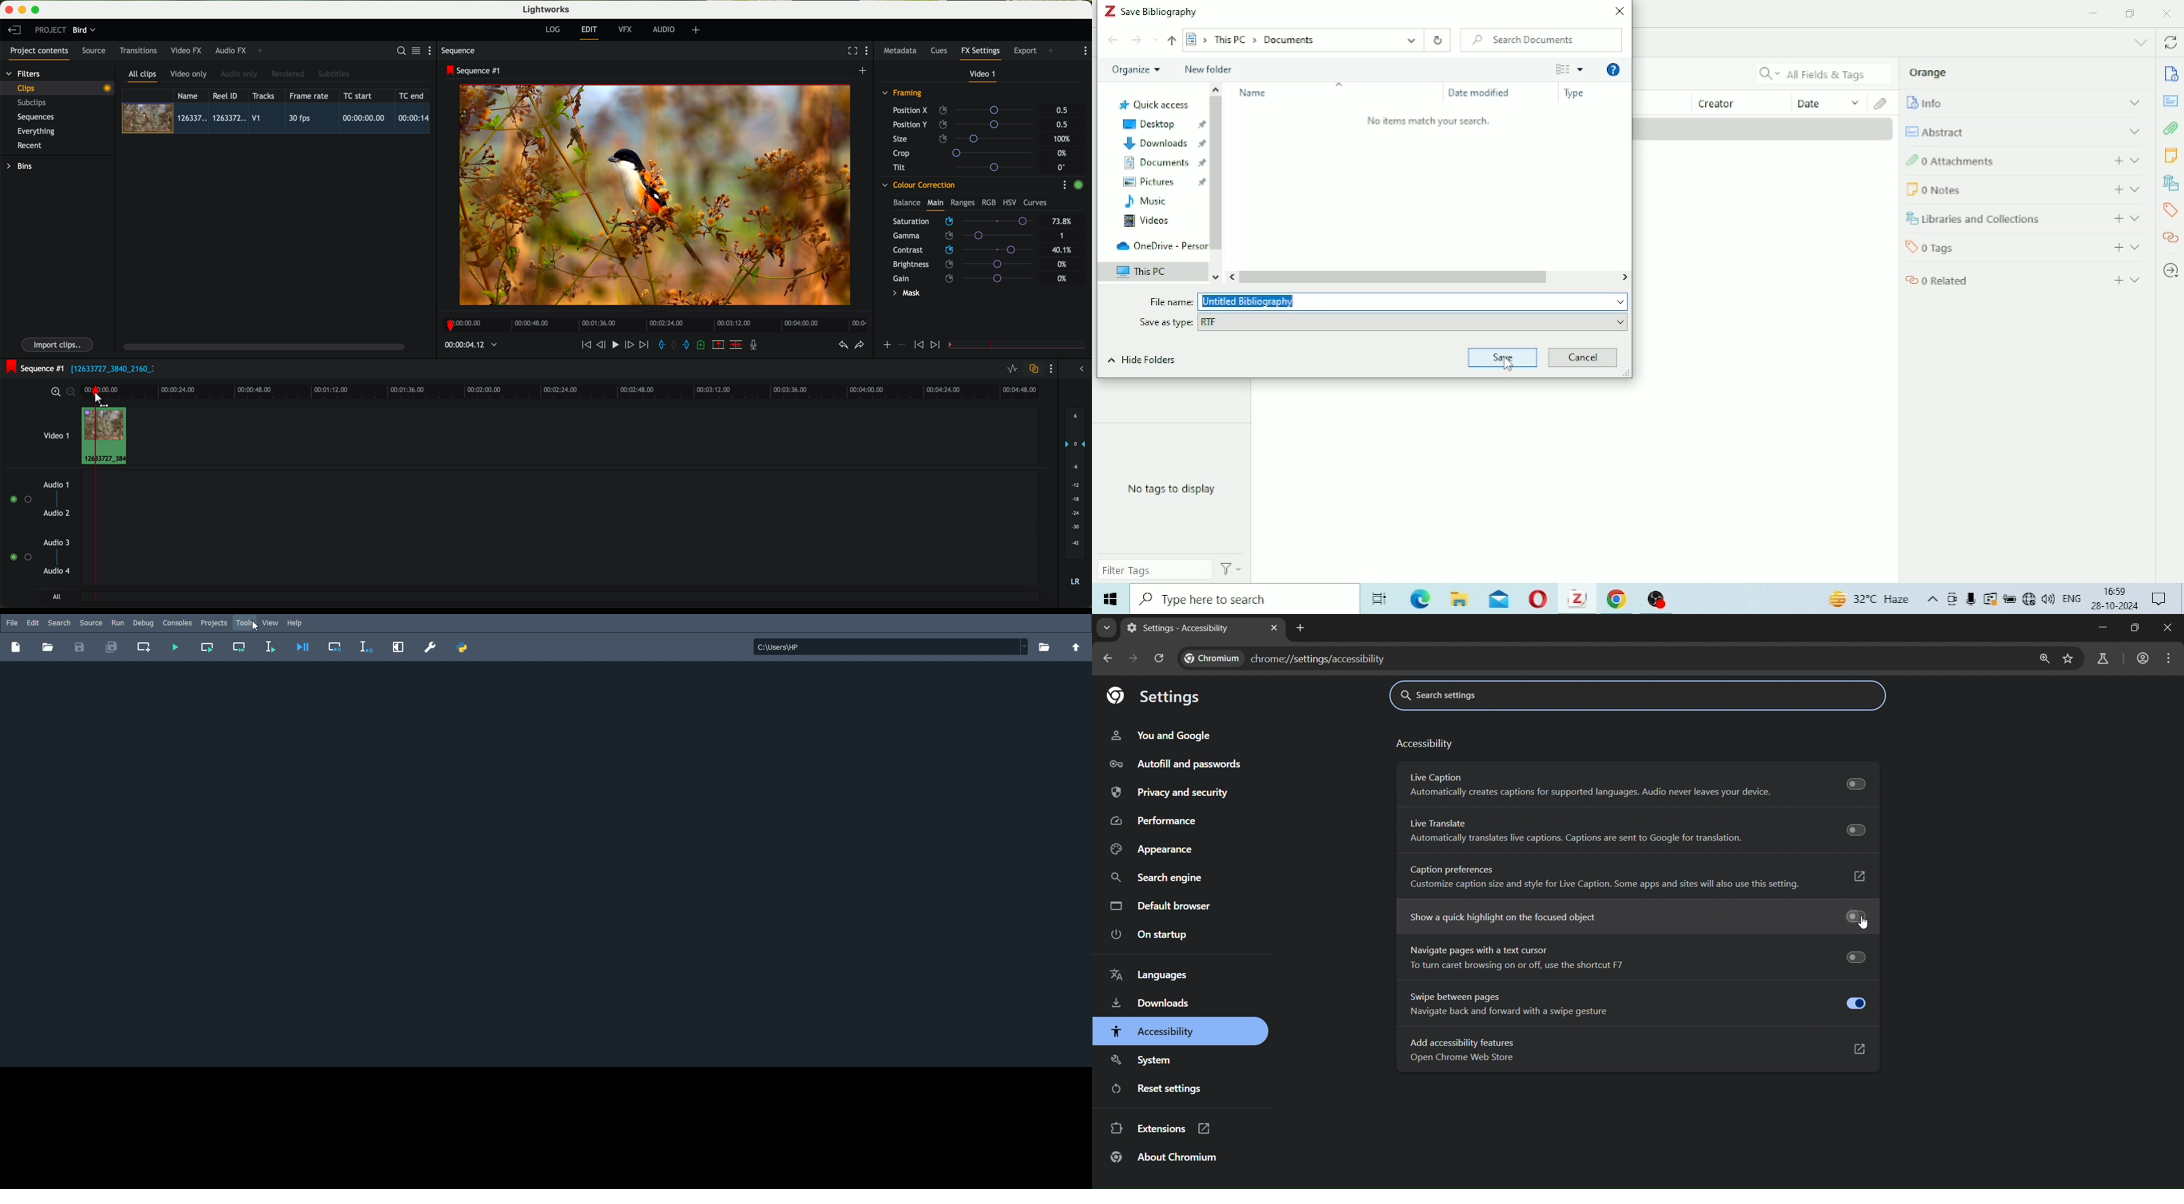 Image resolution: width=2184 pixels, height=1204 pixels. I want to click on Abstract, so click(2170, 101).